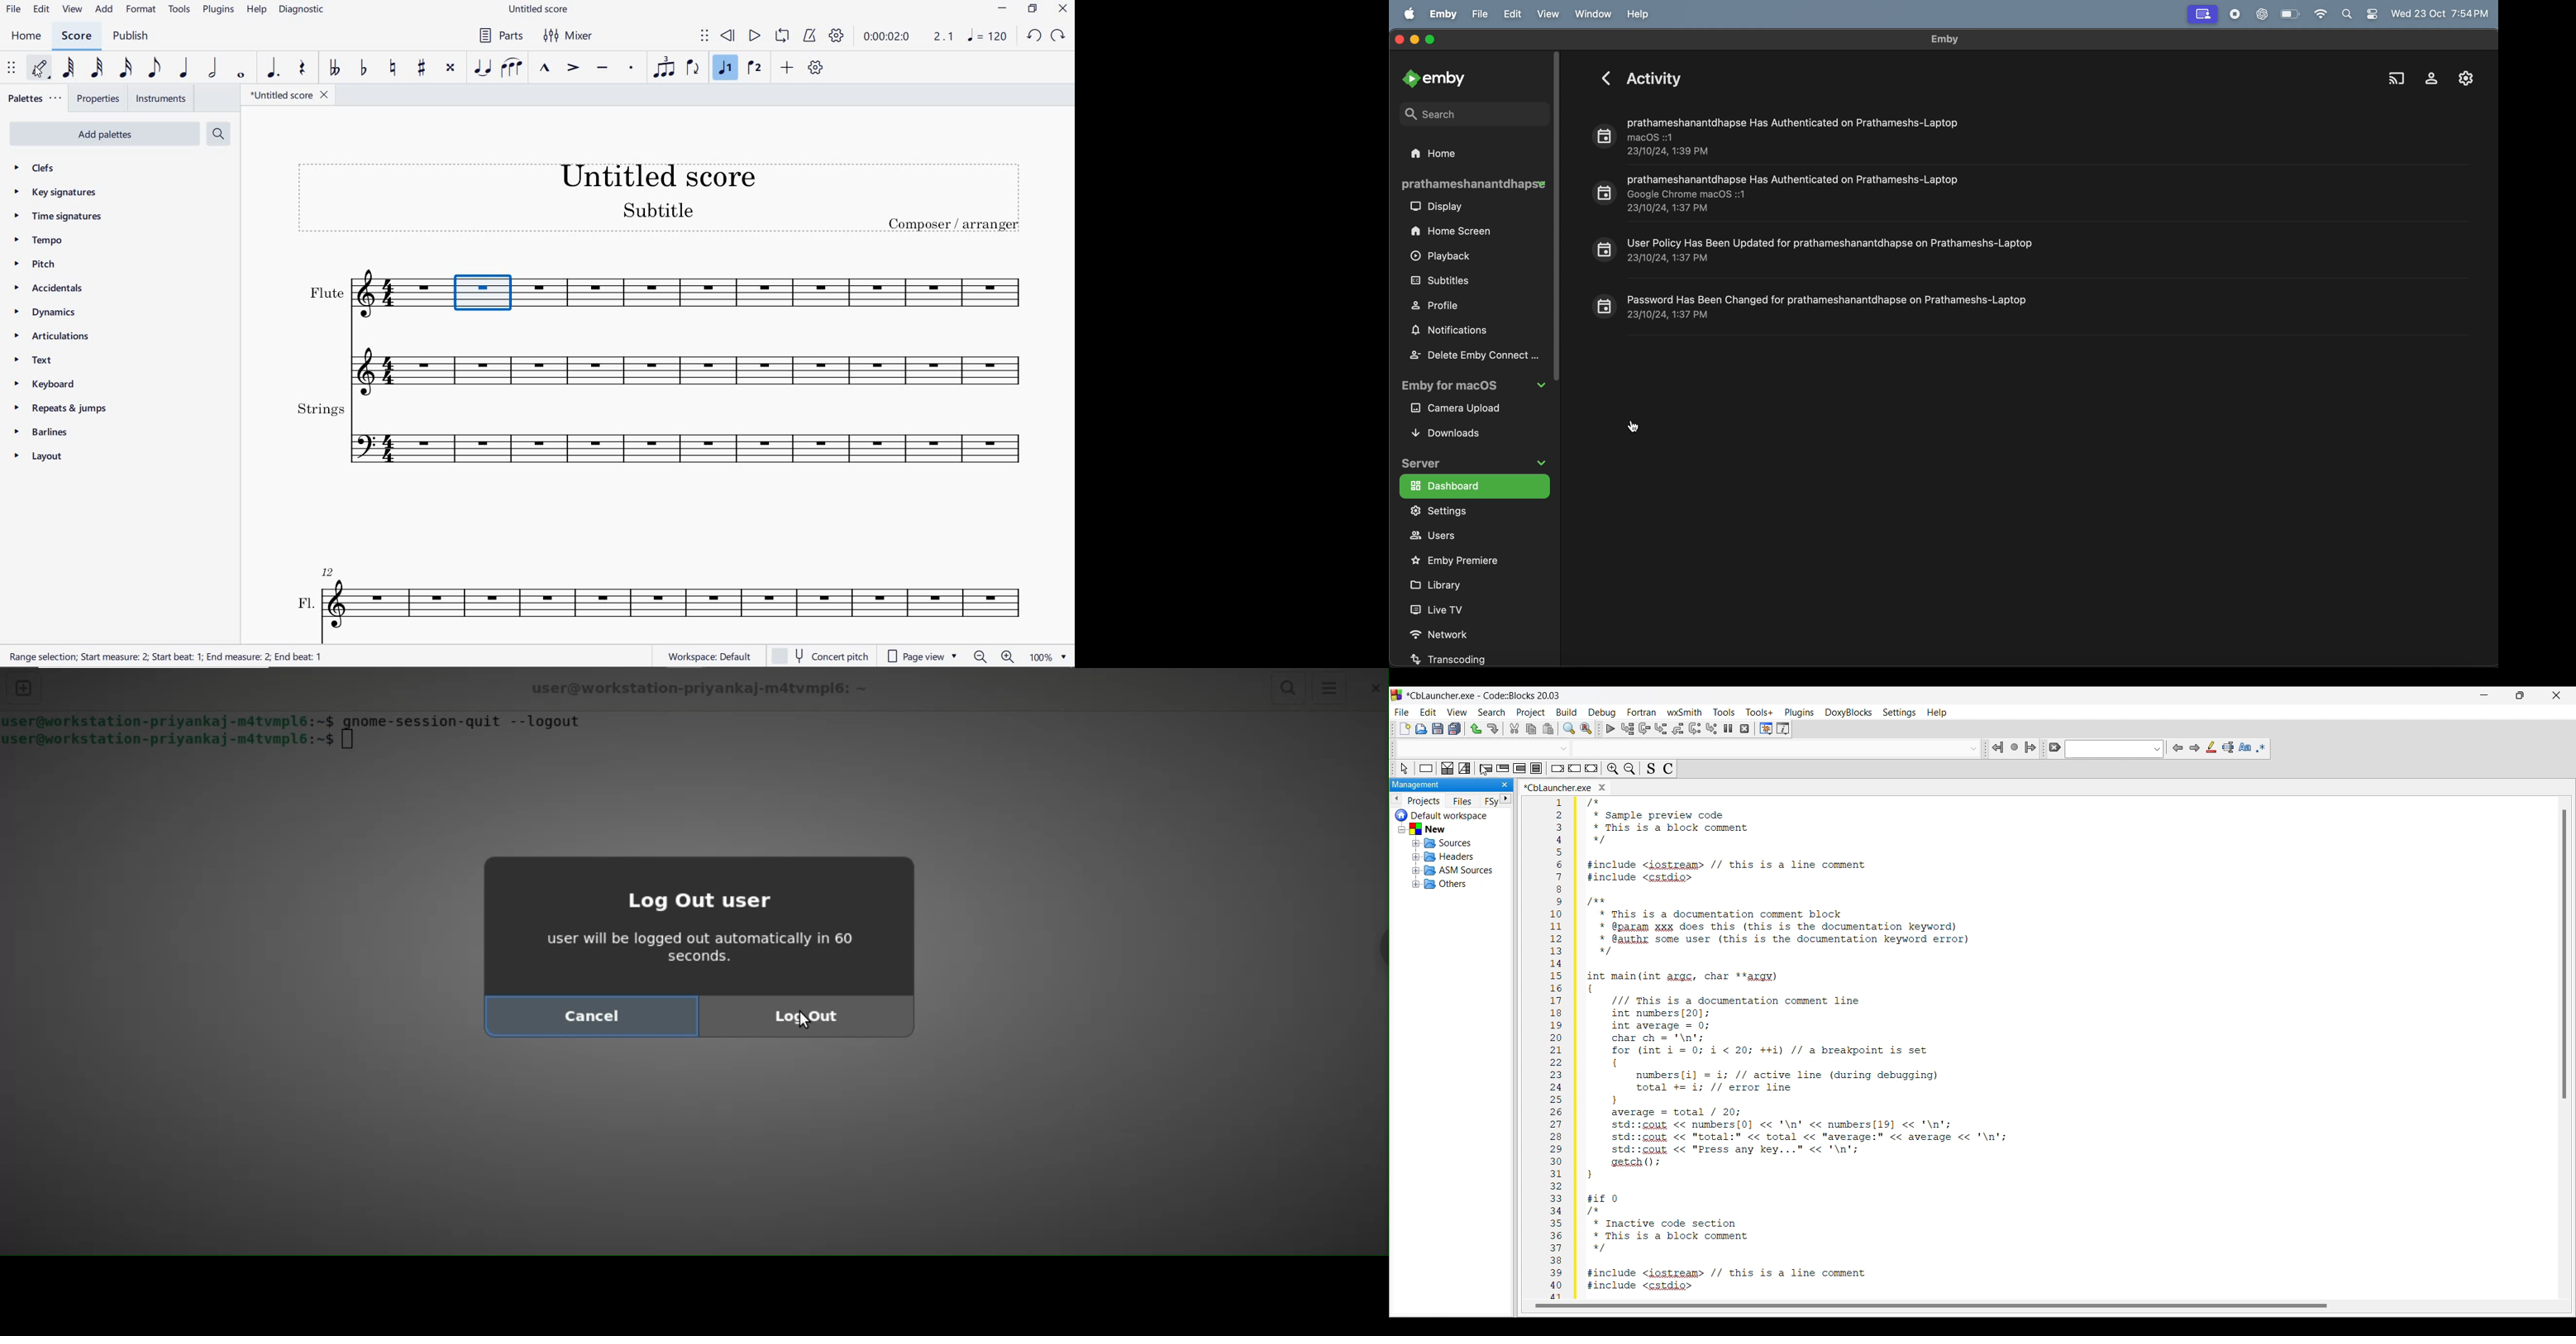  Describe the element at coordinates (1766, 729) in the screenshot. I see `Debugging windows` at that location.